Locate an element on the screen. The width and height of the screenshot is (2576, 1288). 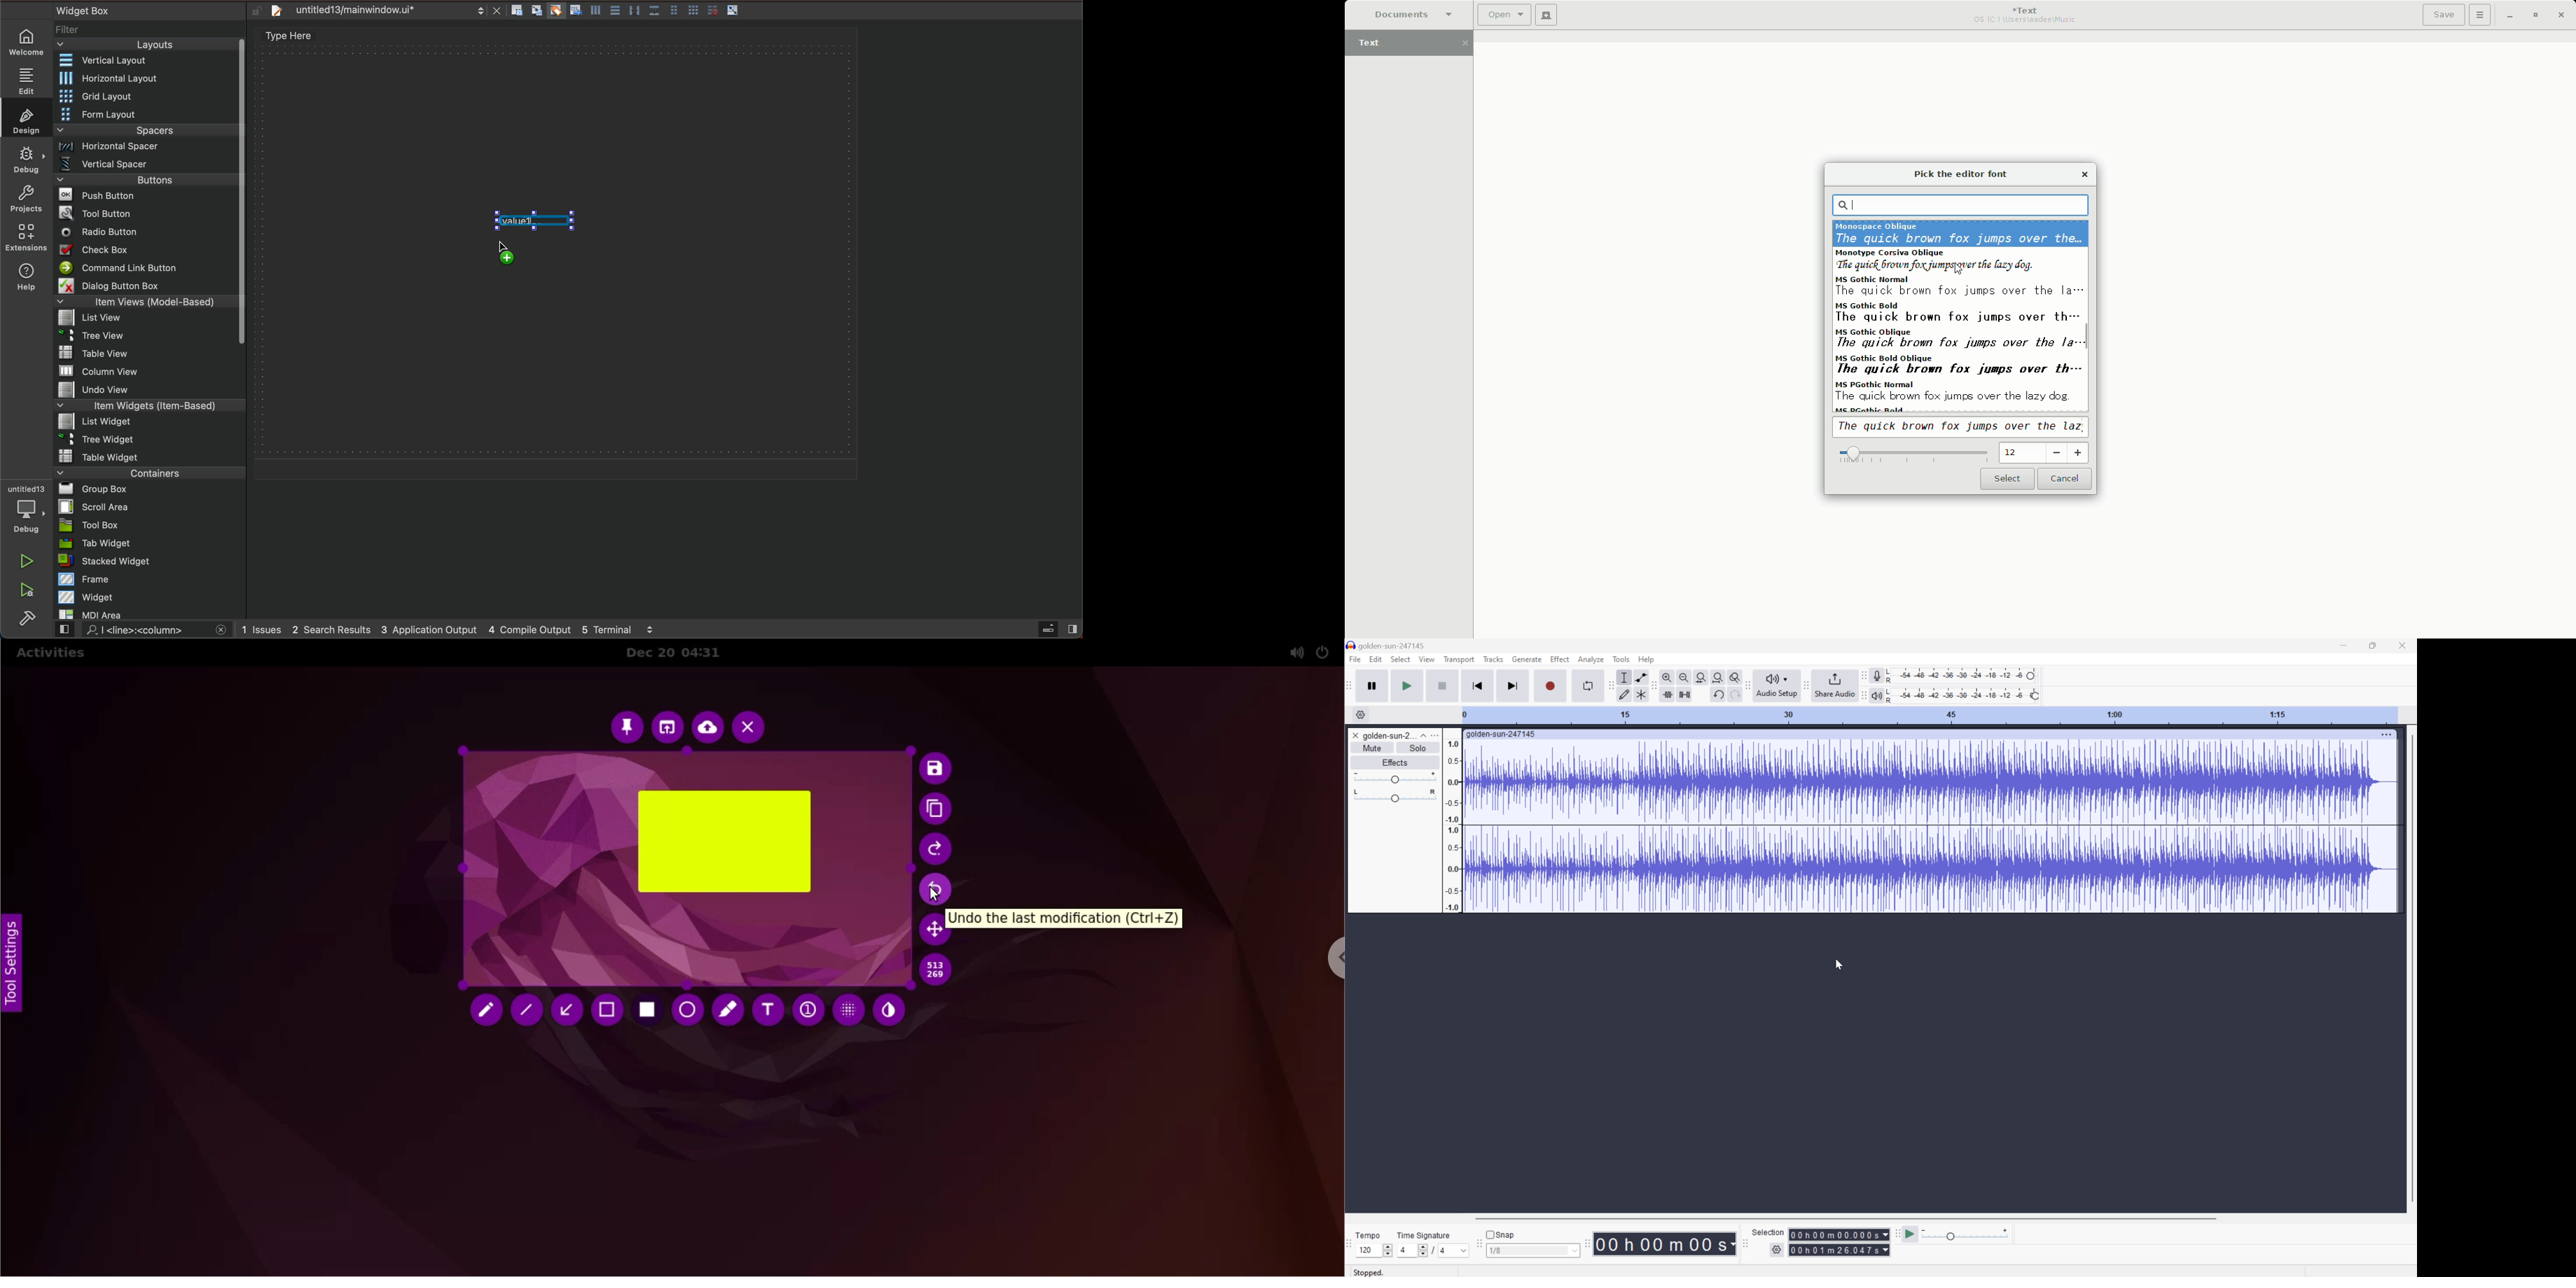
Analyze is located at coordinates (1591, 659).